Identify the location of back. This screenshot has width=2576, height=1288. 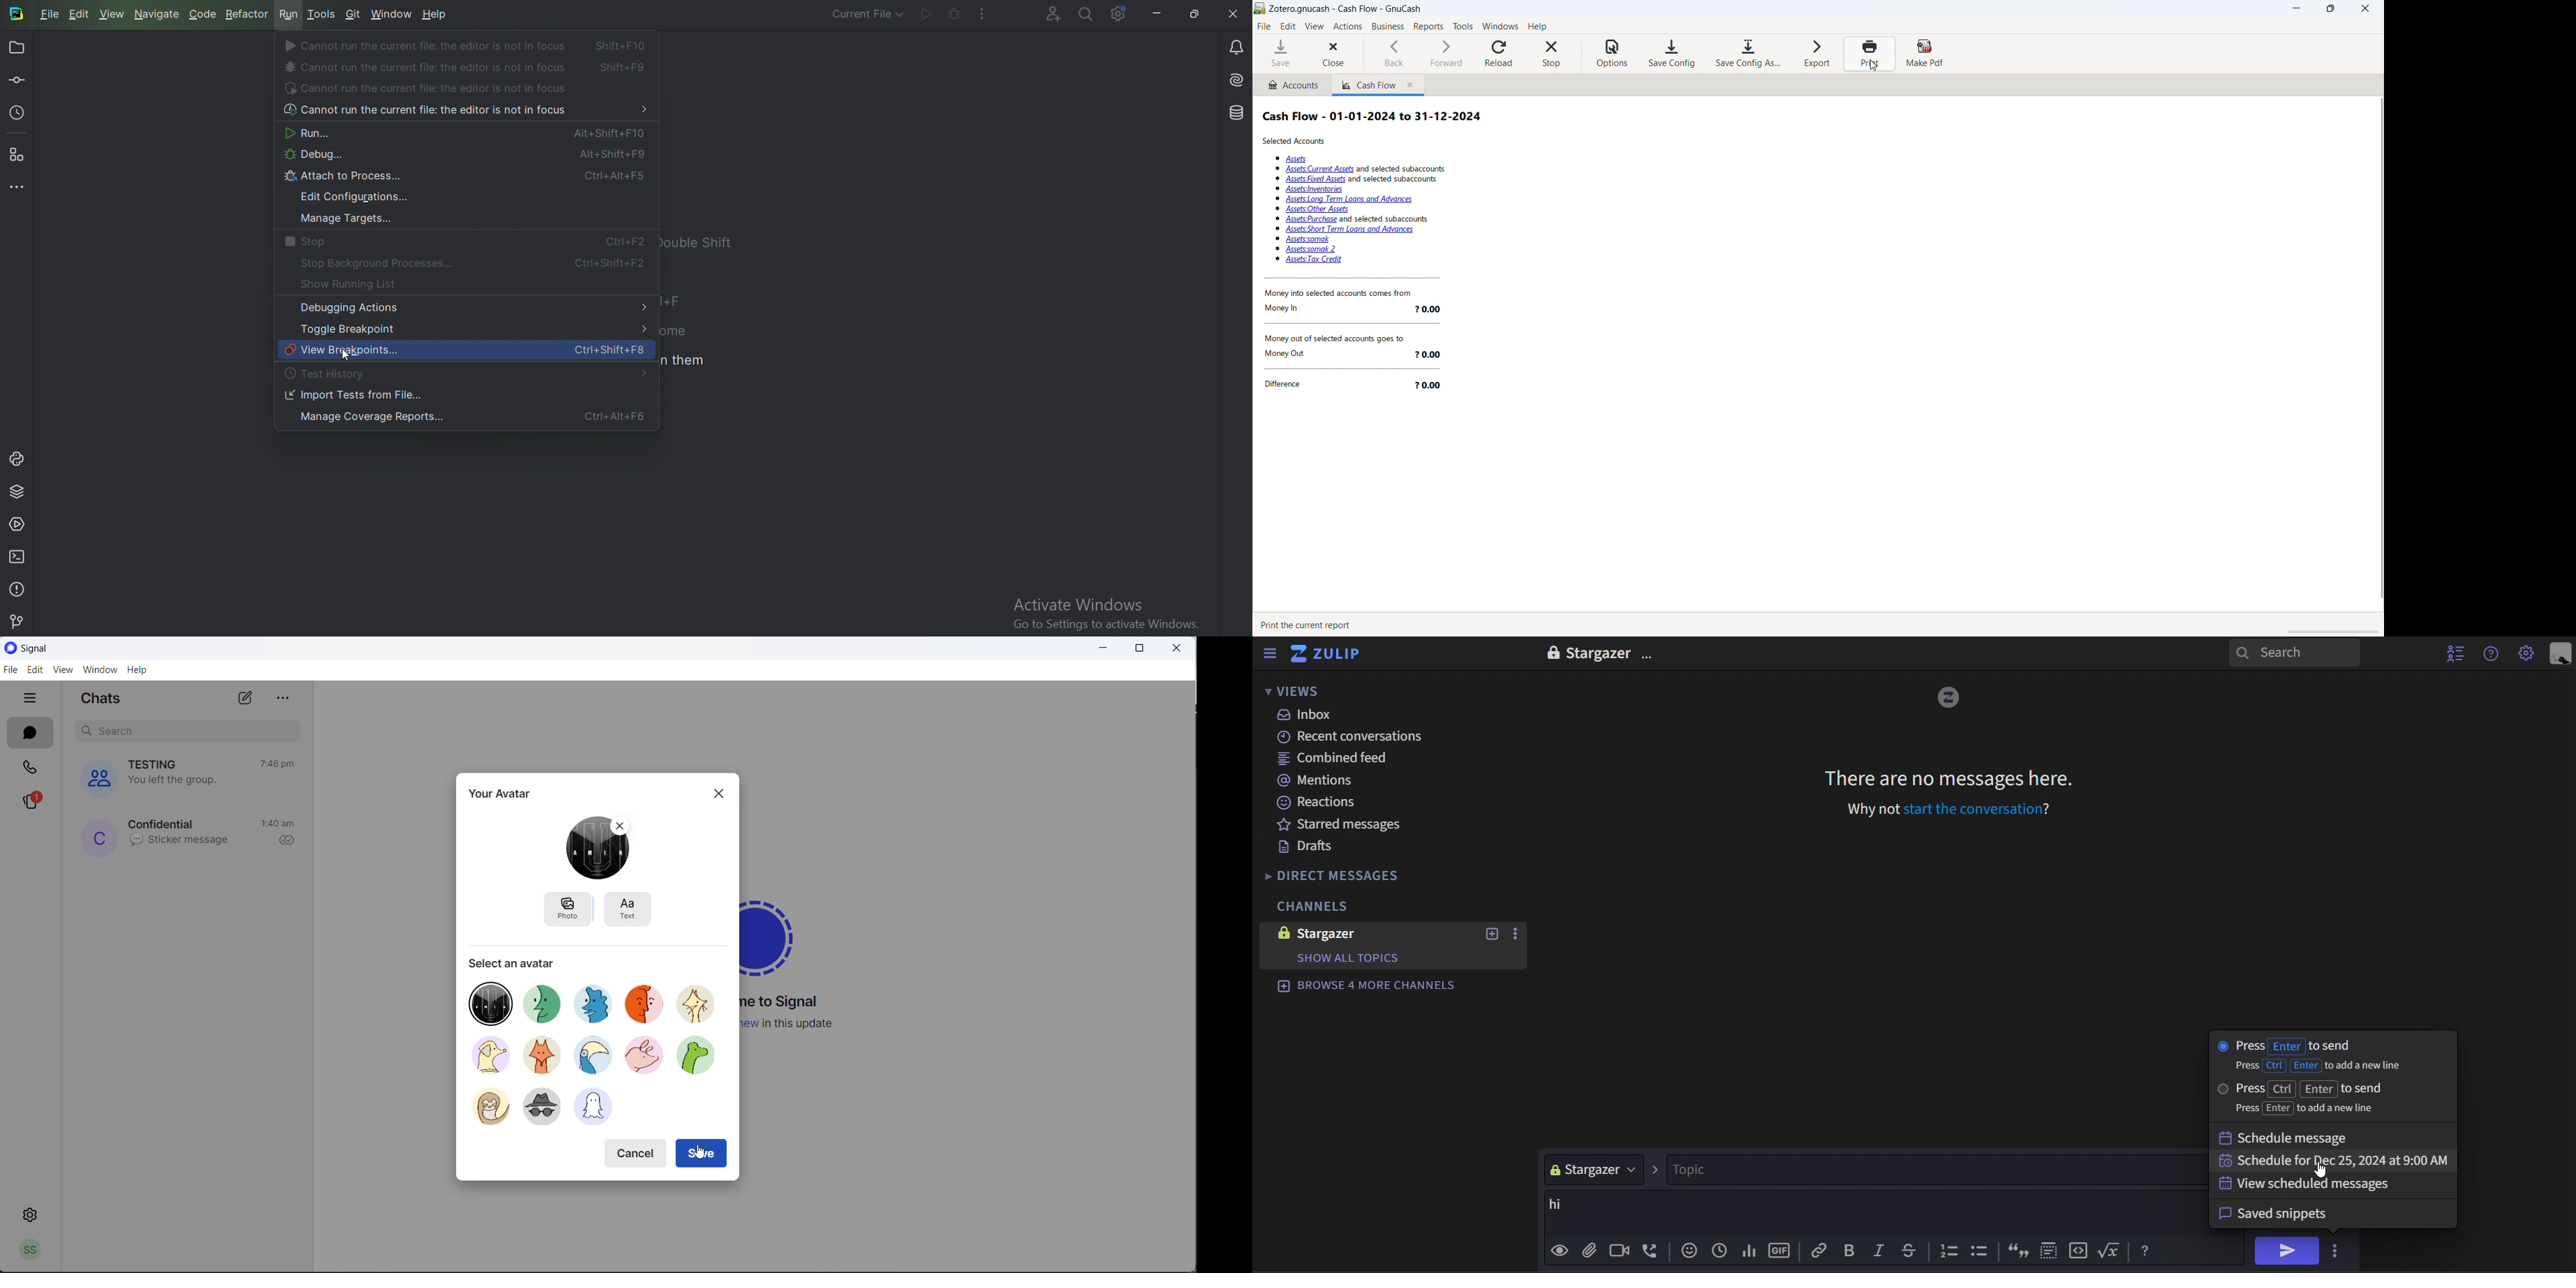
(1400, 53).